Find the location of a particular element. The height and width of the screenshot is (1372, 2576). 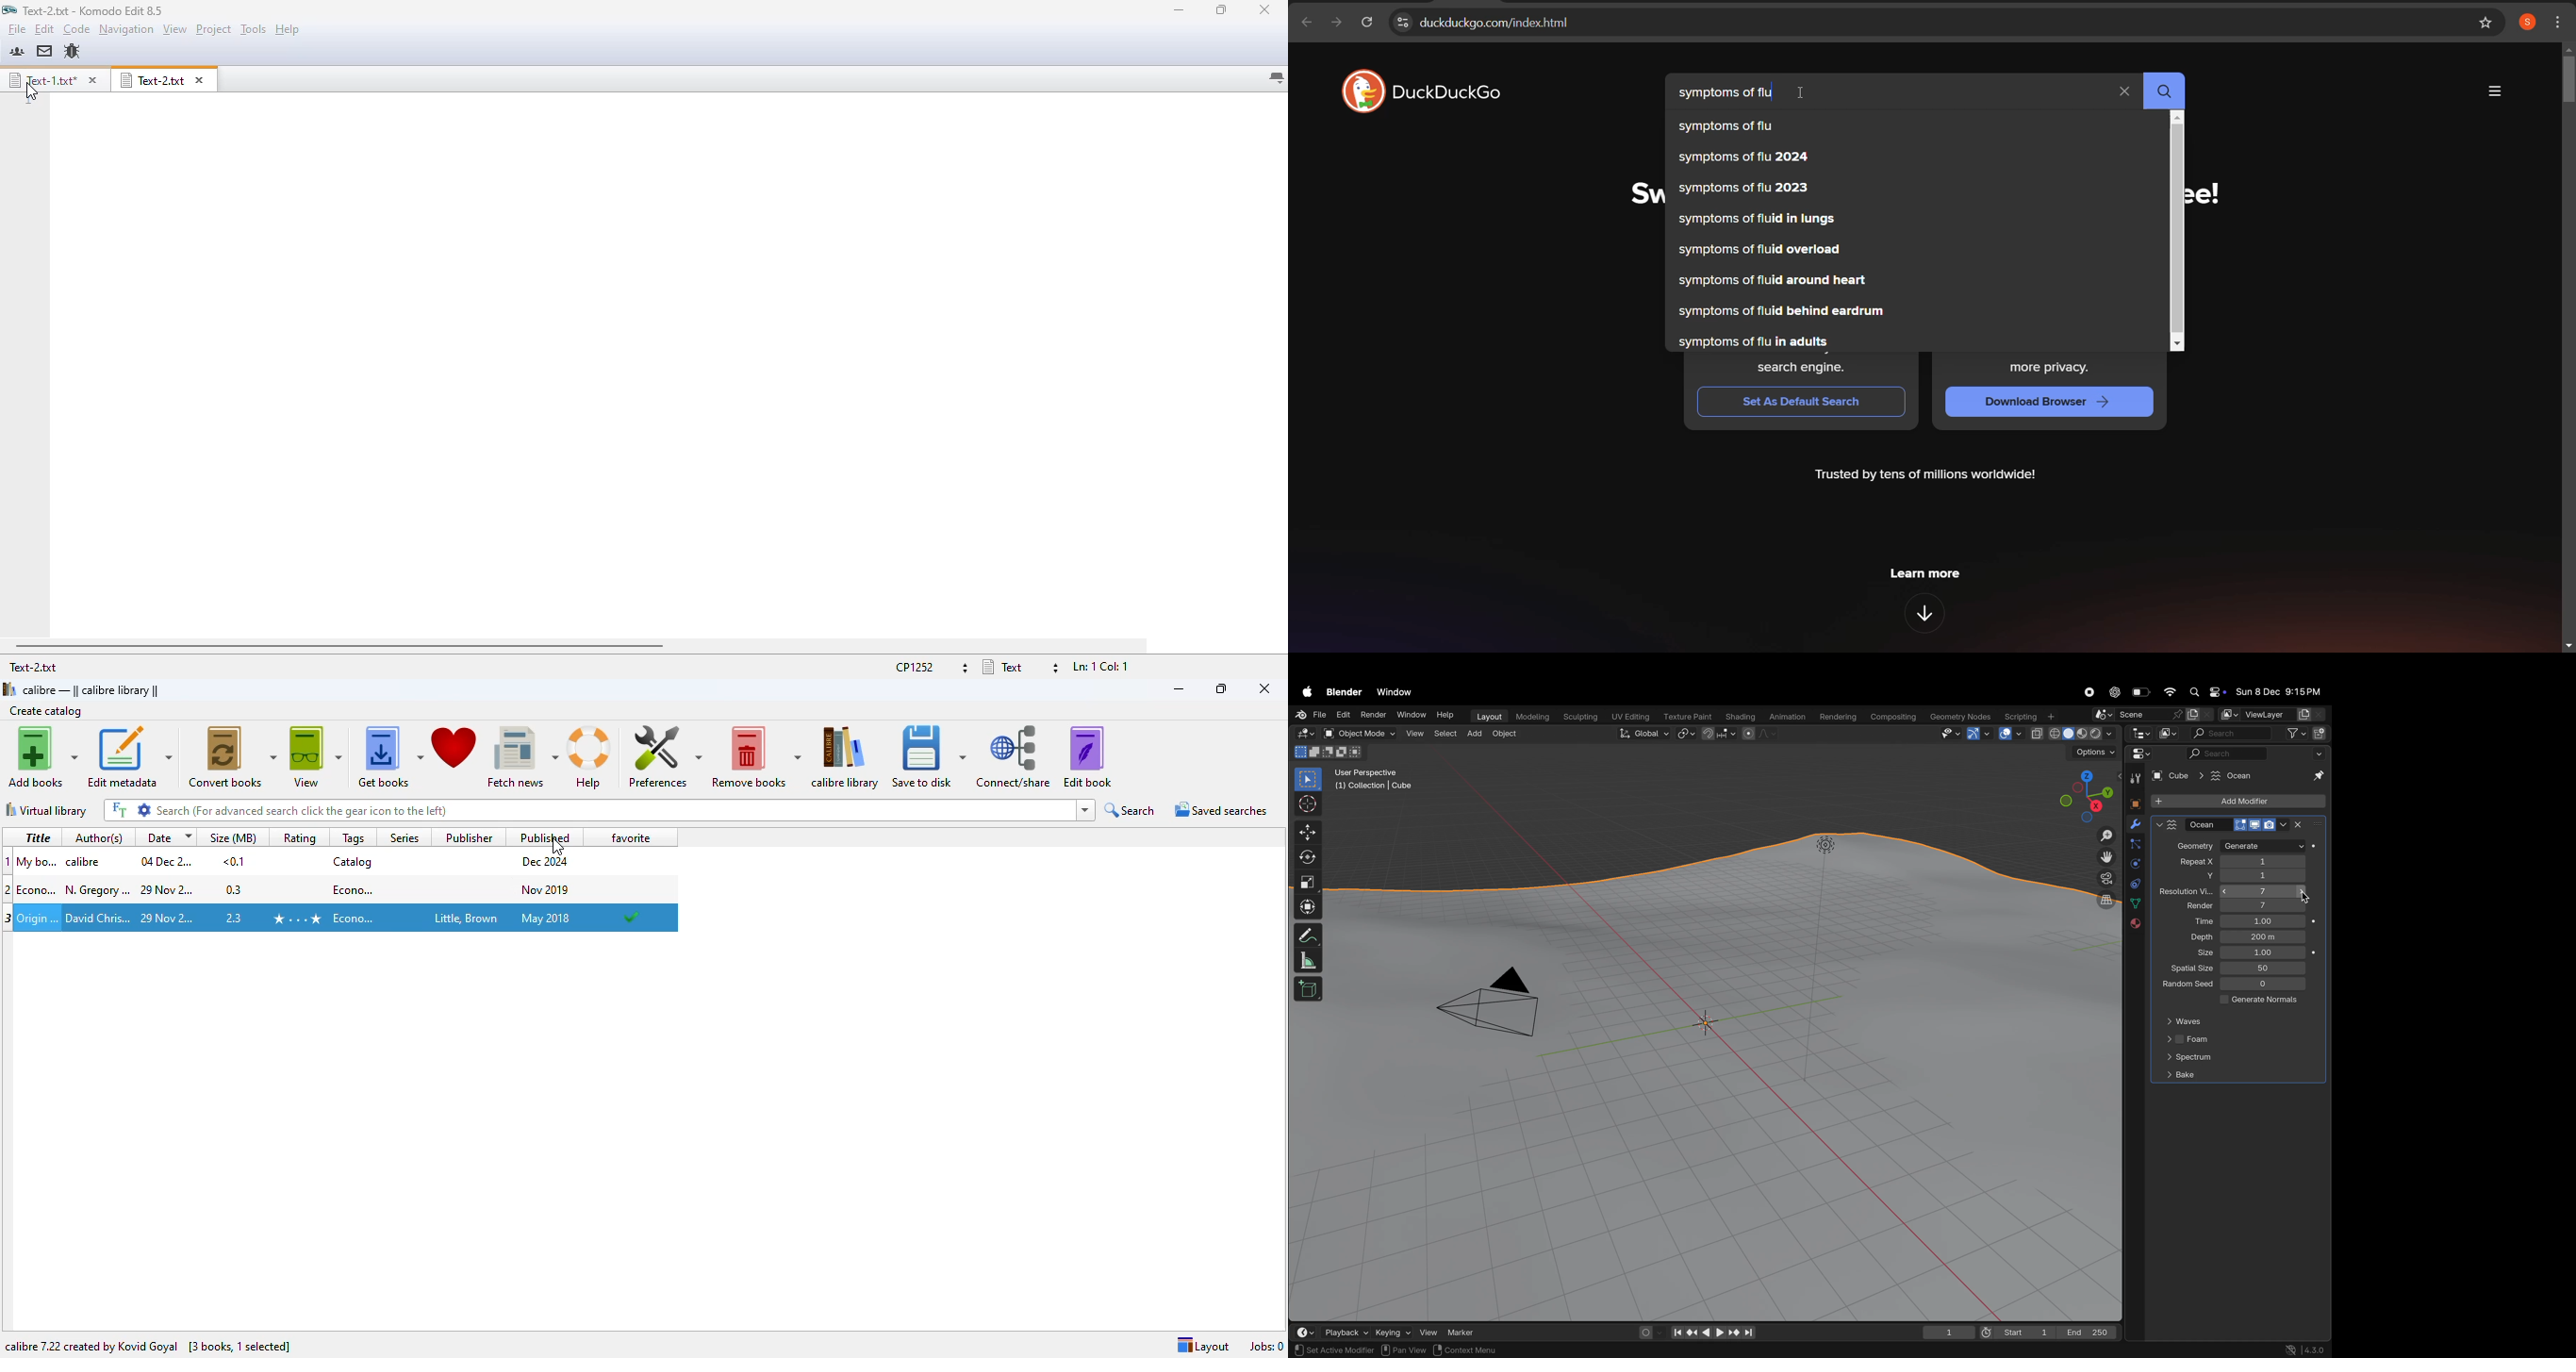

deoth is located at coordinates (2199, 937).